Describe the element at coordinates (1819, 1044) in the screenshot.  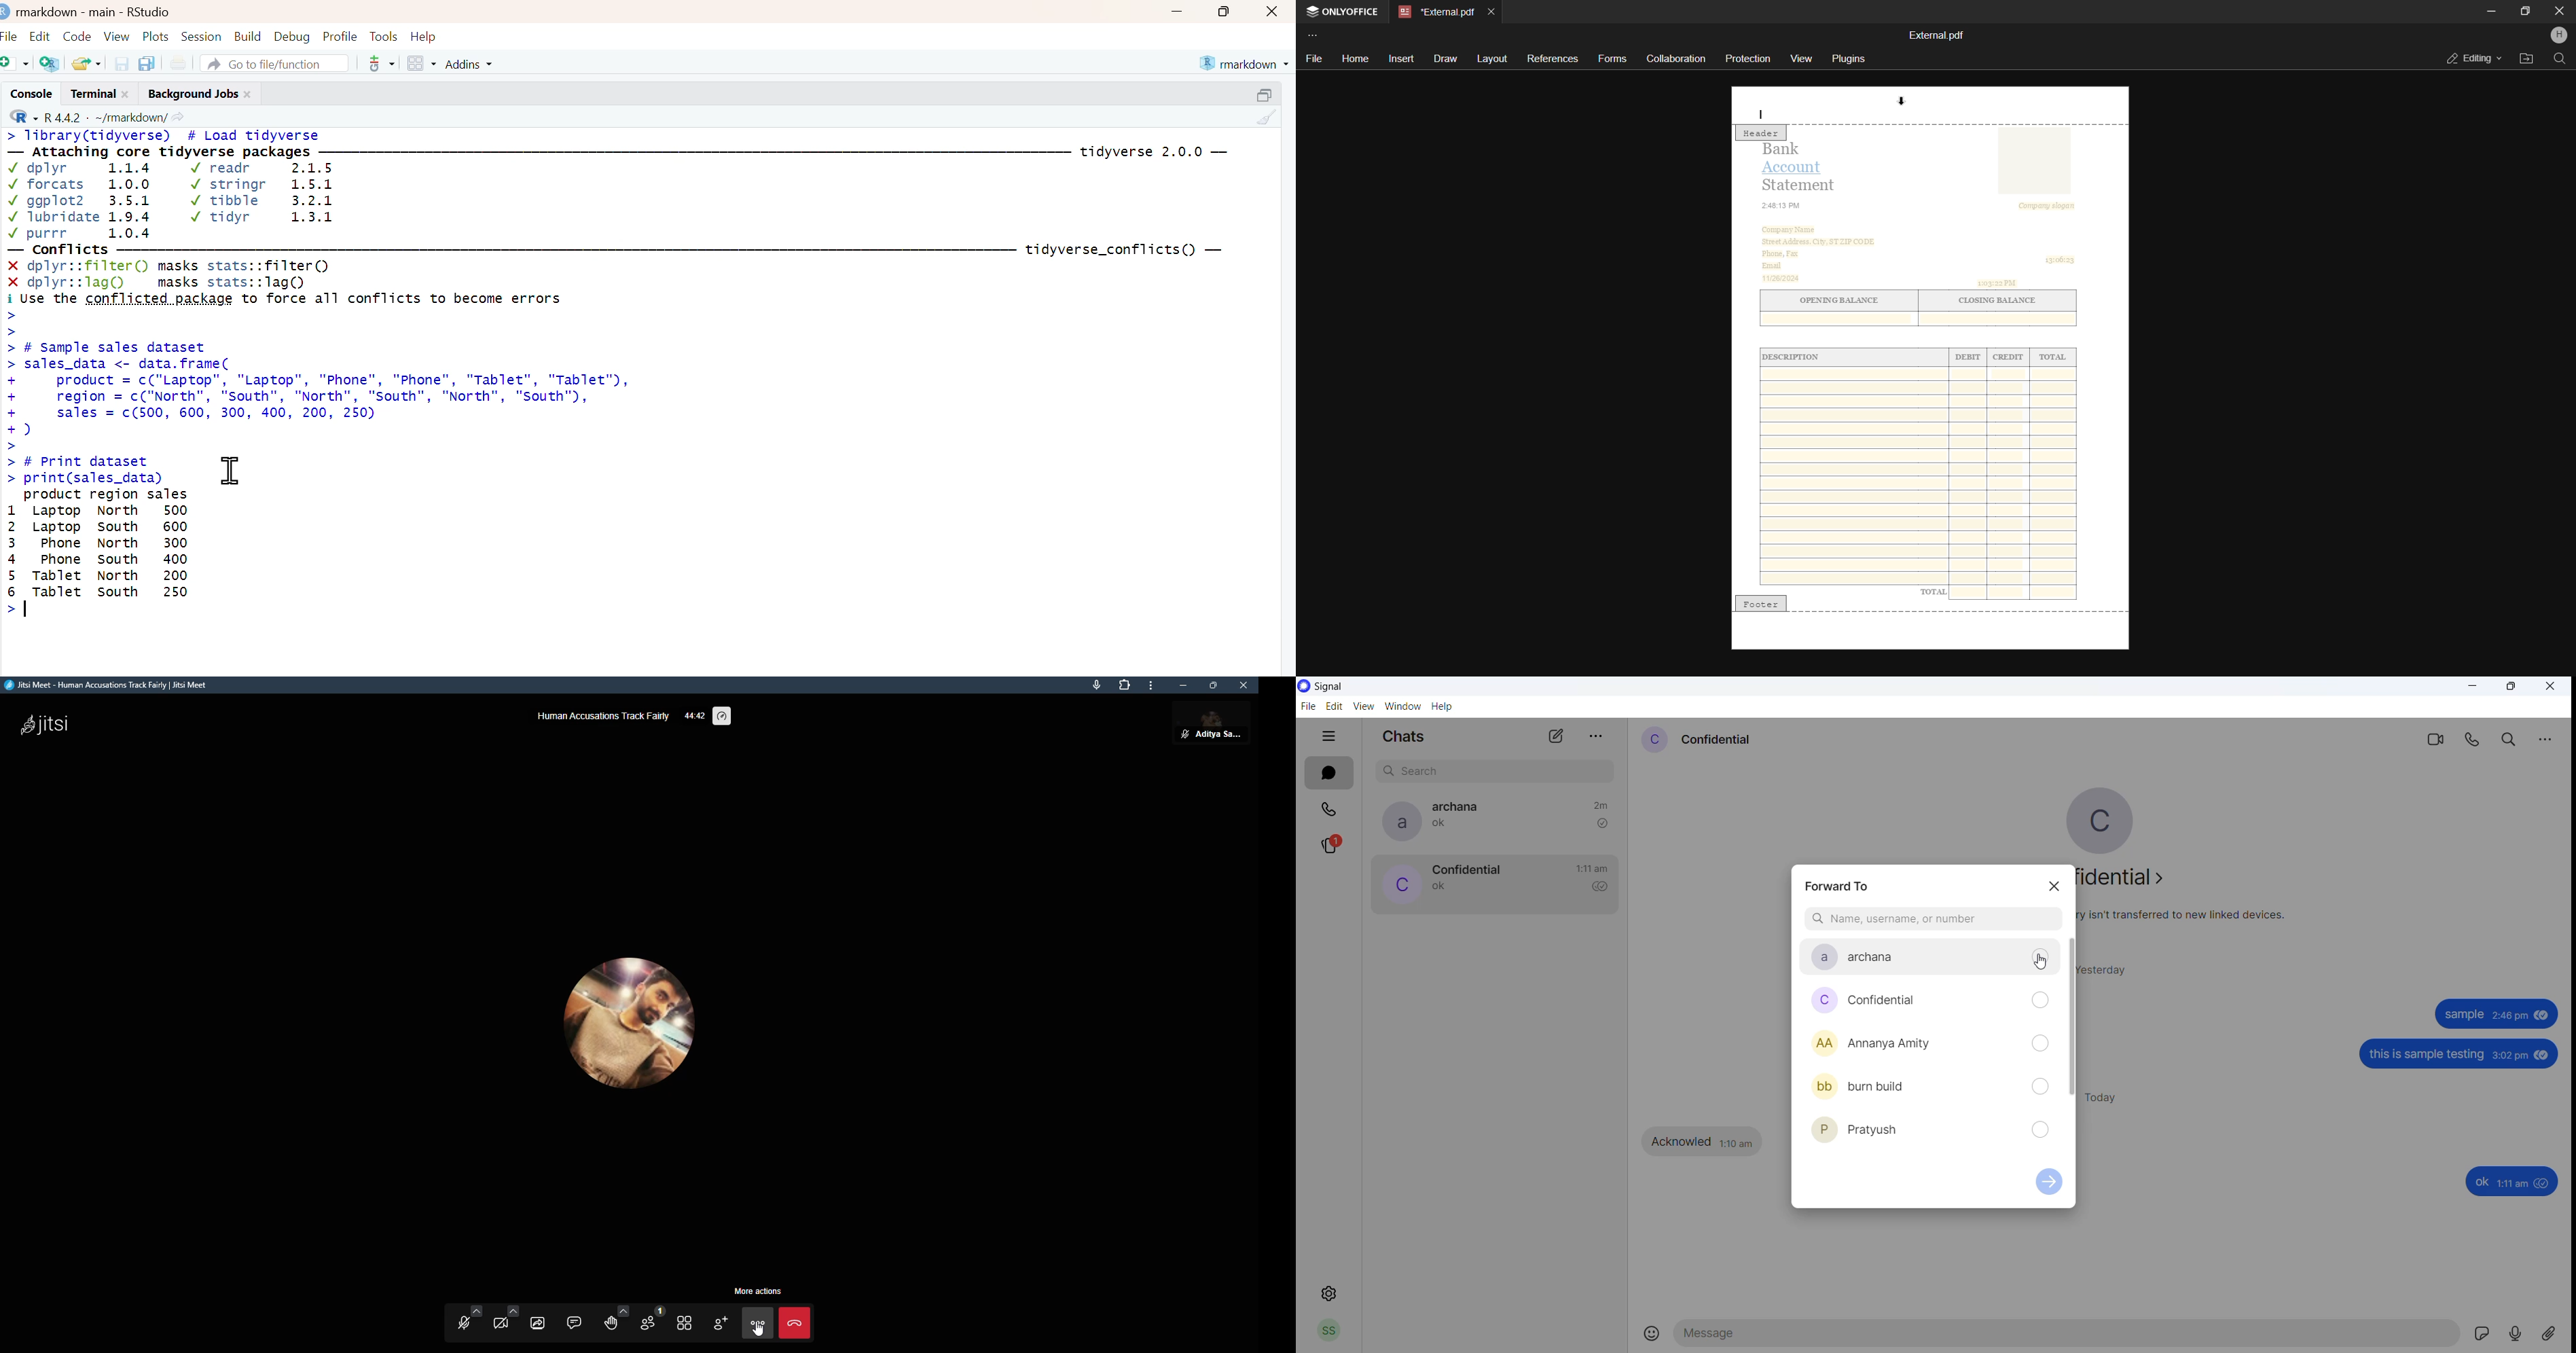
I see `profile pictures` at that location.